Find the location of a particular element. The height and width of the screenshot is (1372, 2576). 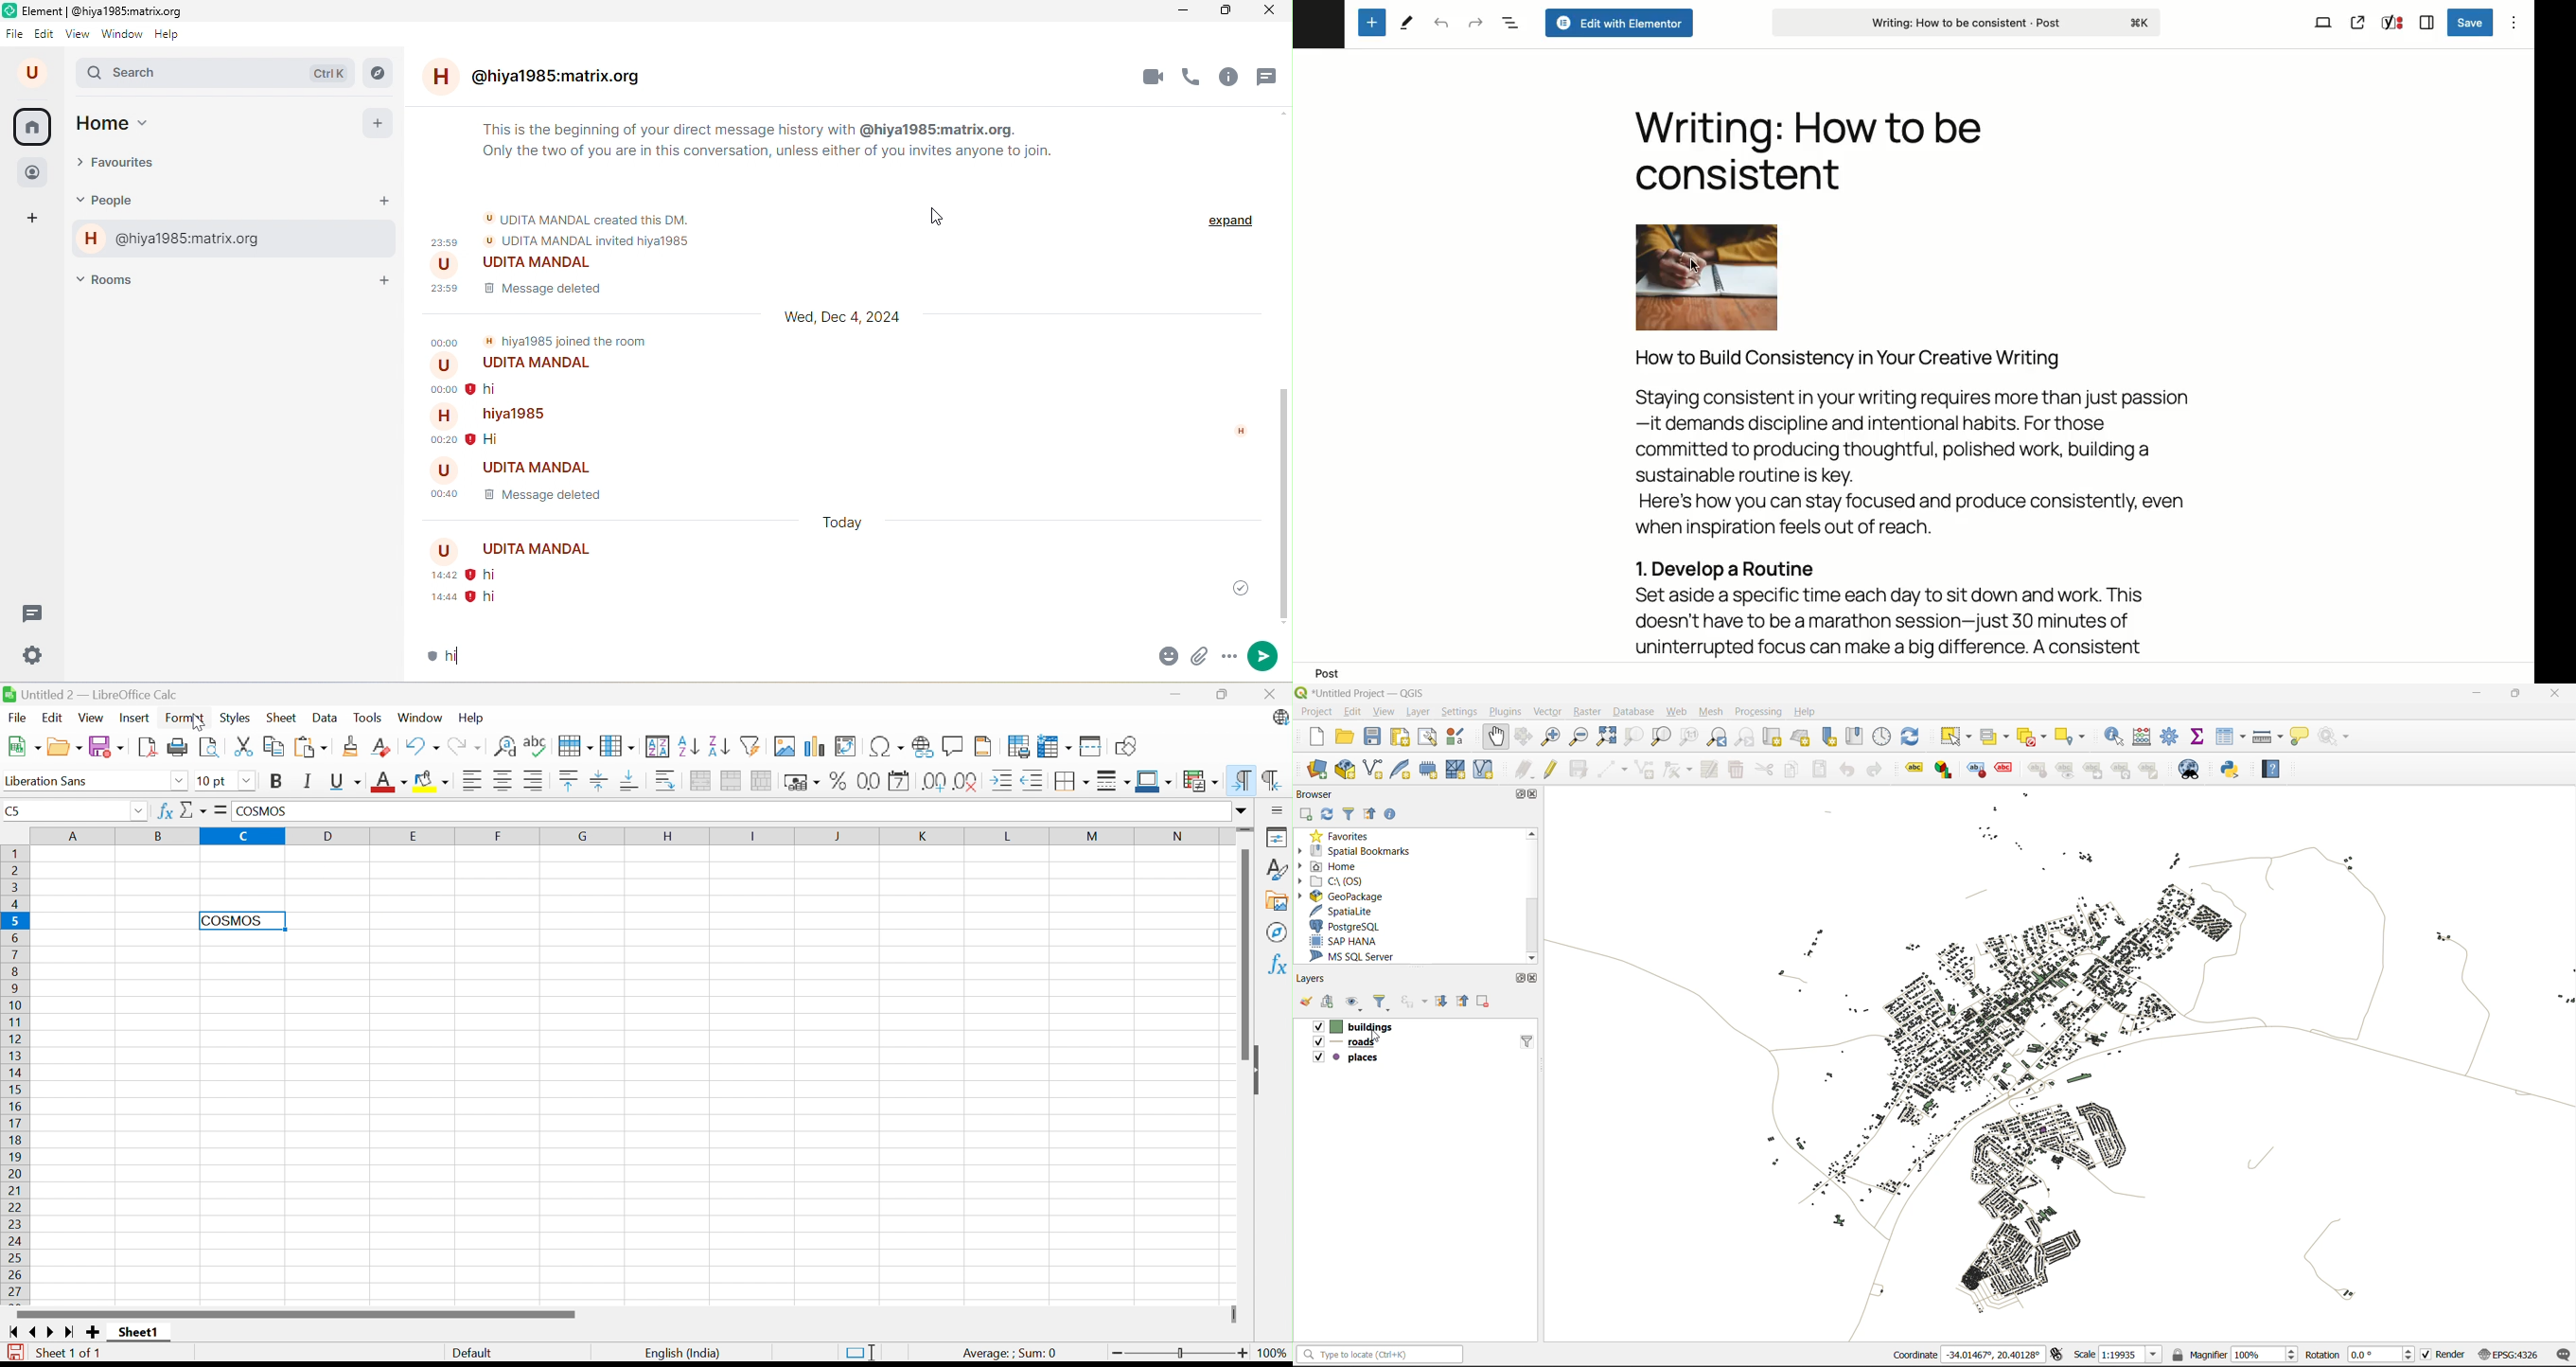

Redo is located at coordinates (466, 745).